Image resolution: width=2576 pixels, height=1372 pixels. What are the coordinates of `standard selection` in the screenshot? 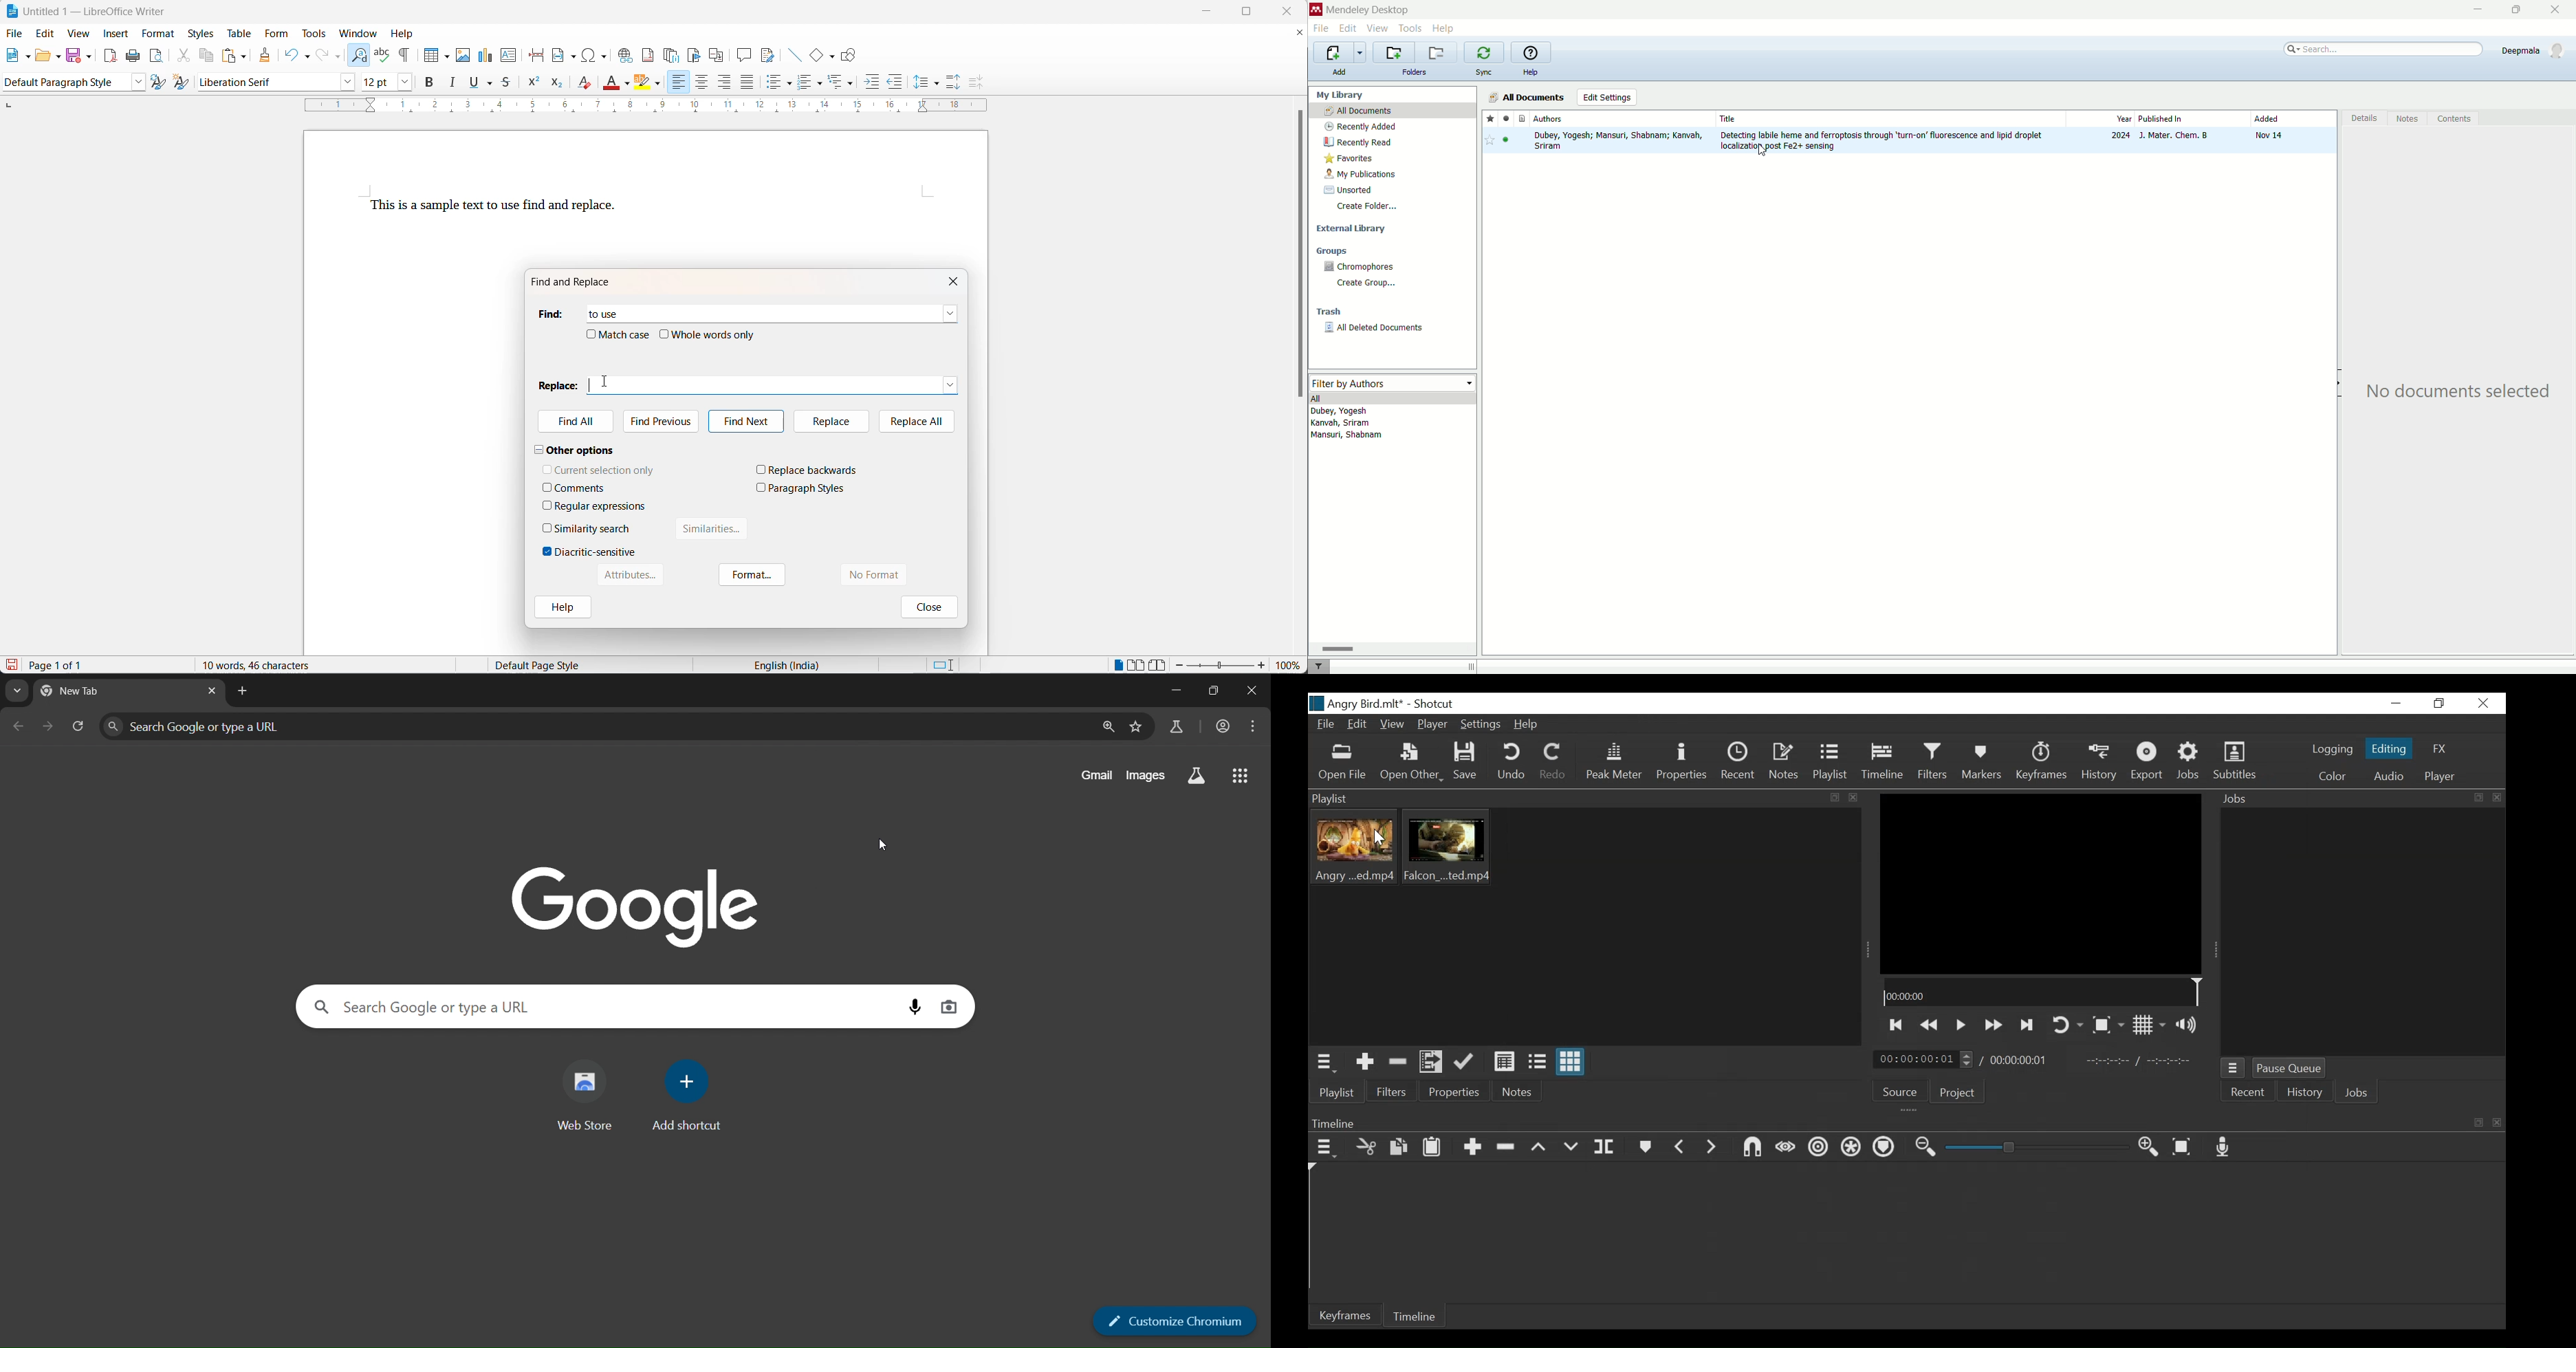 It's located at (943, 664).